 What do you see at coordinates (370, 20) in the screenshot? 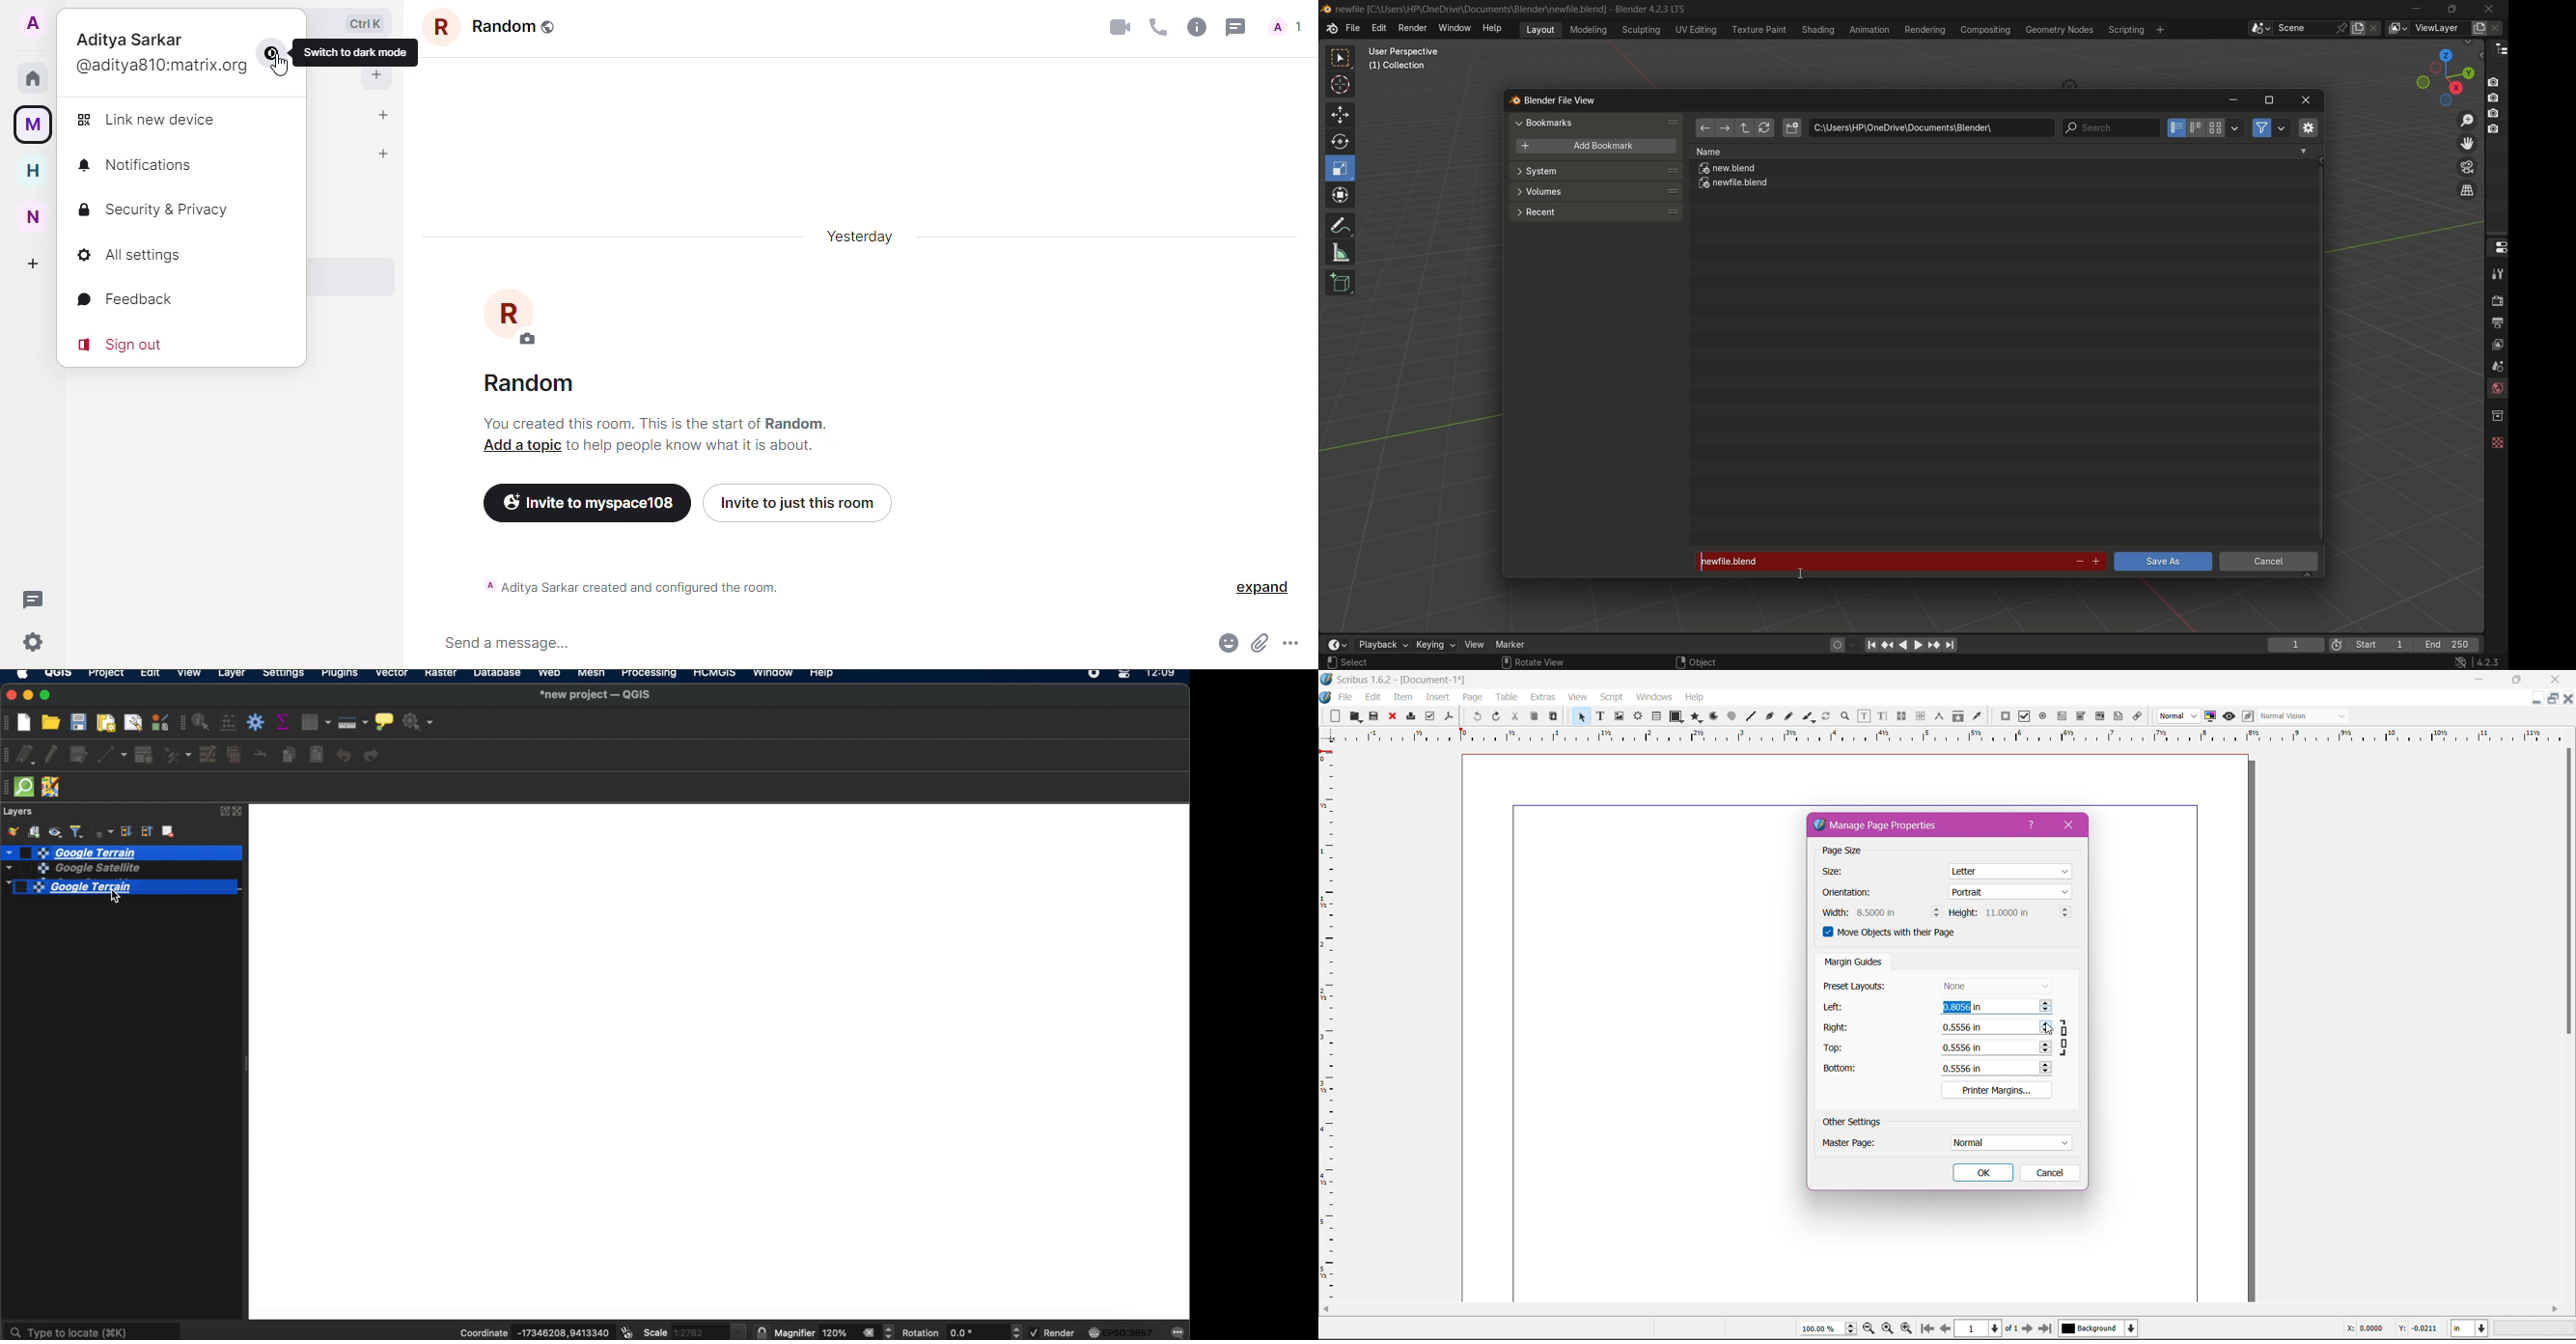
I see `Ctrl K` at bounding box center [370, 20].